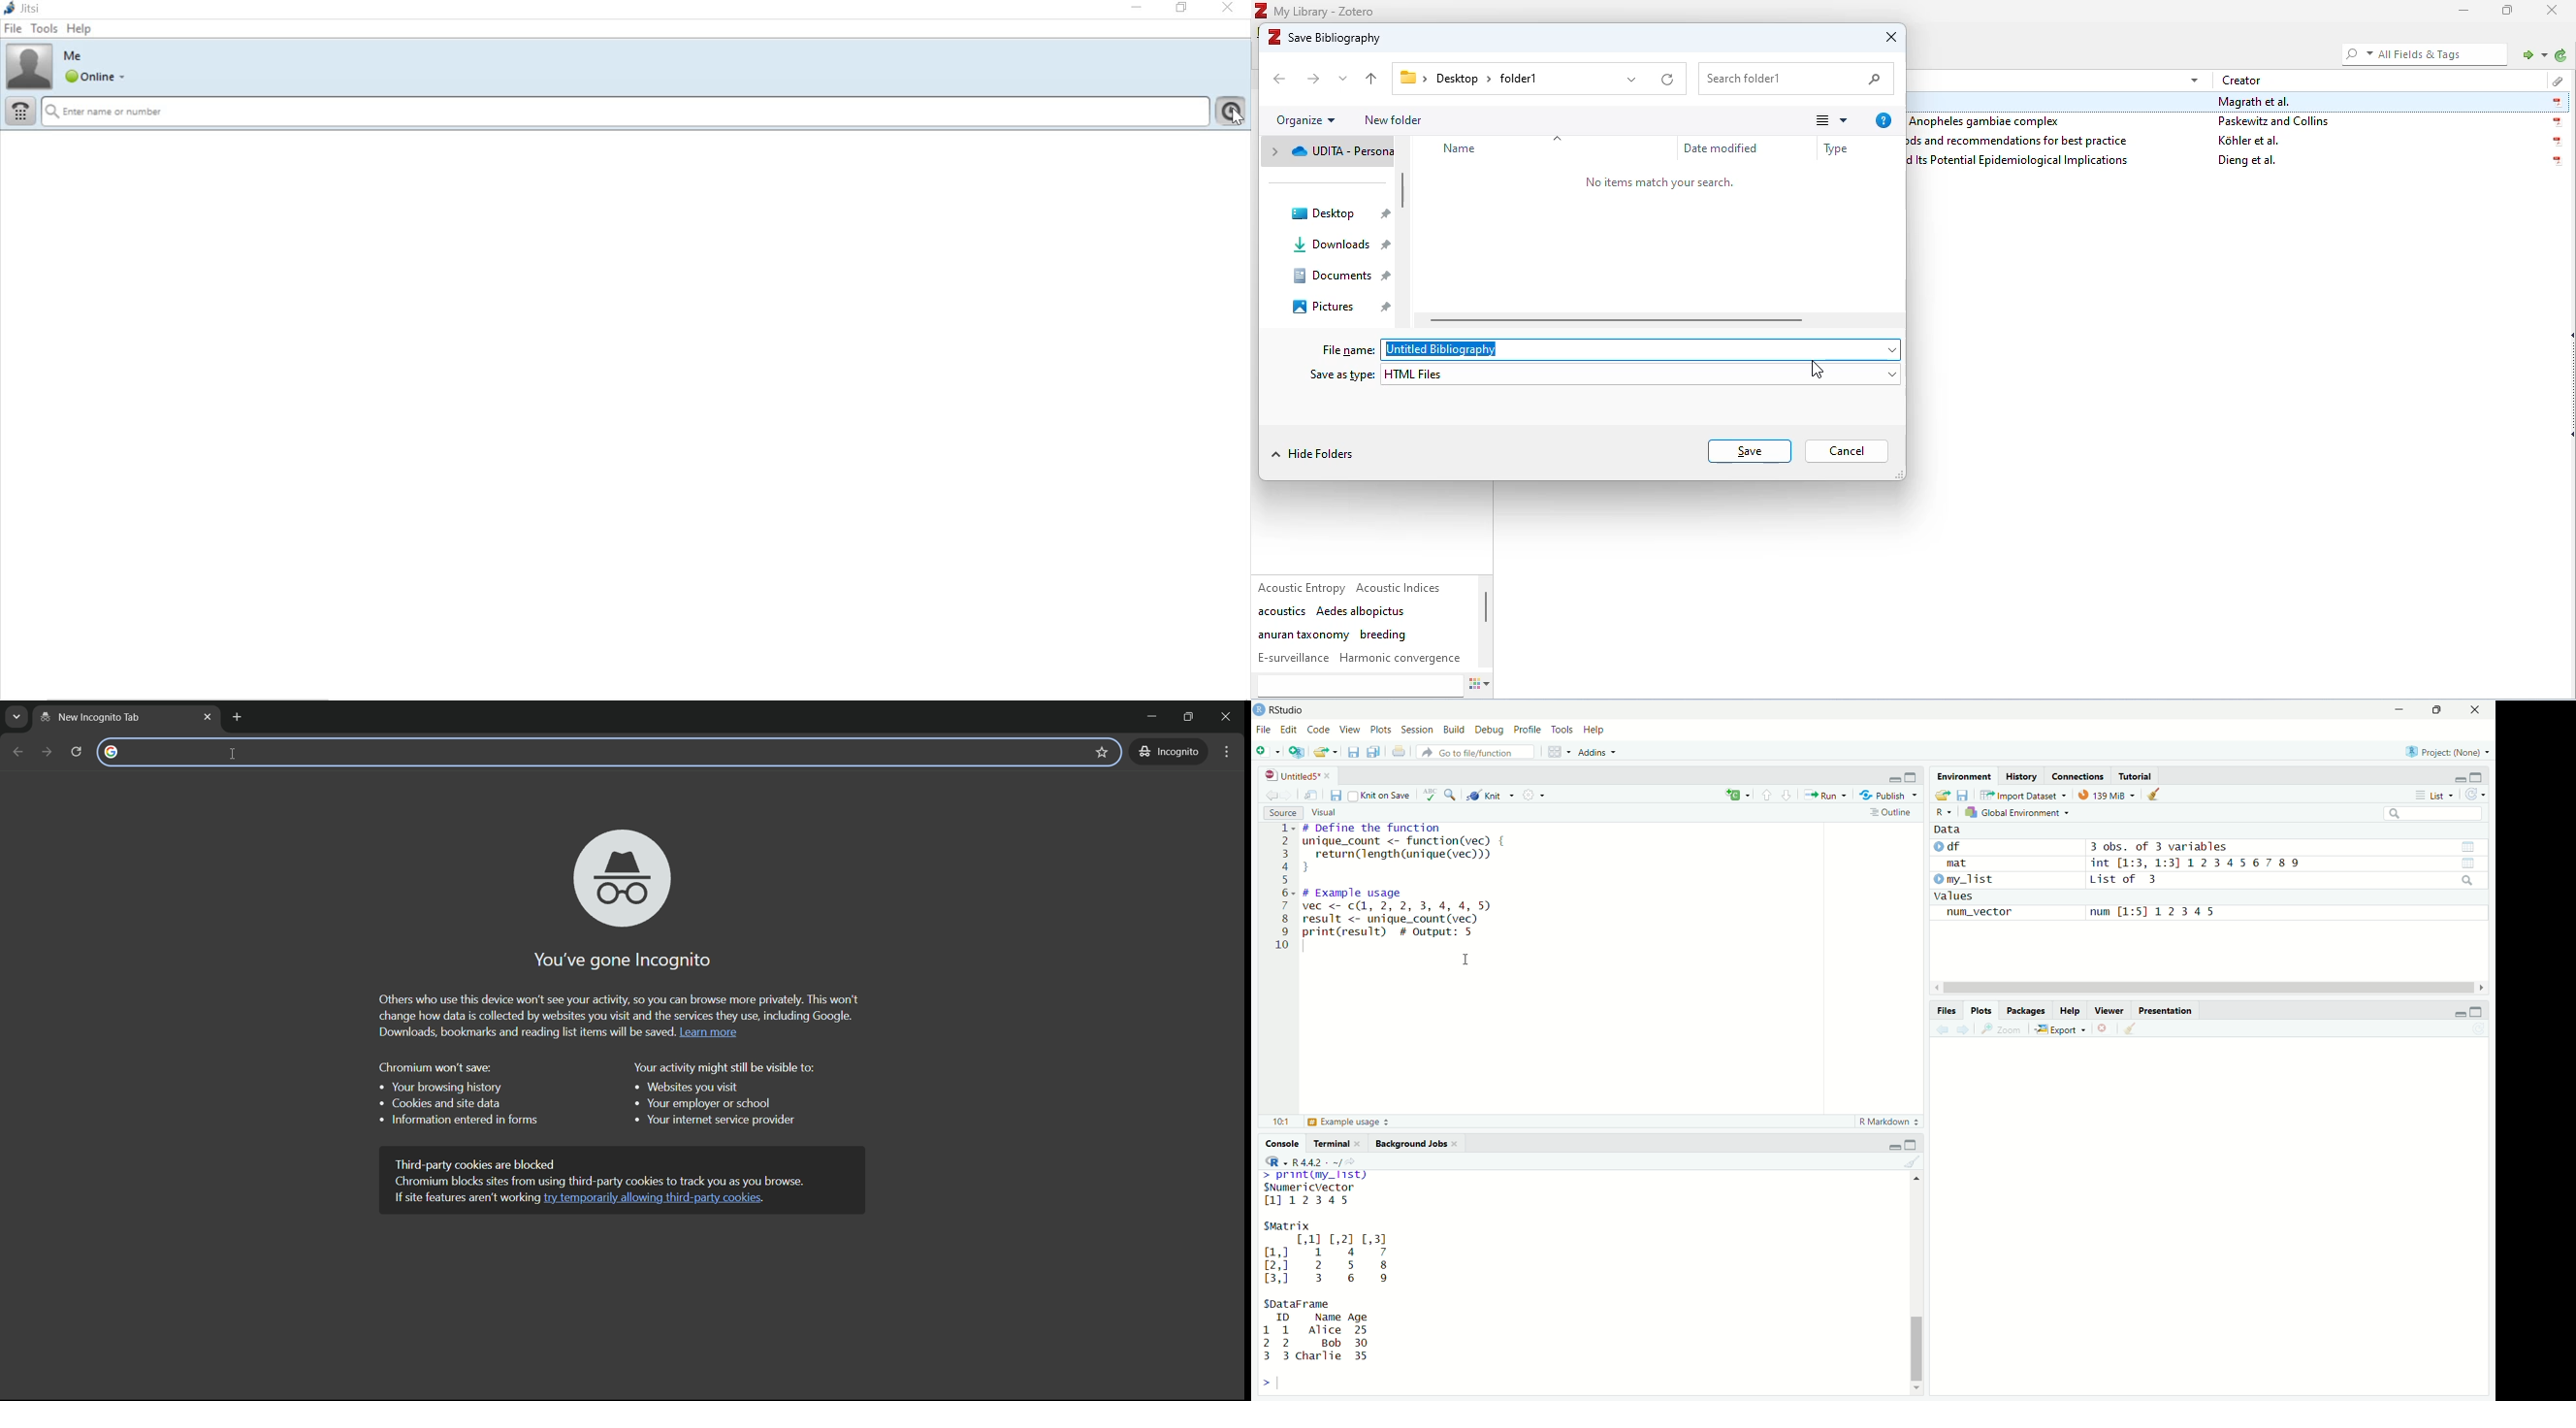  What do you see at coordinates (1402, 884) in the screenshot?
I see `# Define the function
inique_count <- function(vec) {
return(length (unique (vec)))

J

¢ Example usage

vec <- c(1, 2, 2, 3, 4, 4, 5
result <- unique_count (vec)
orint(result) # output: 5` at bounding box center [1402, 884].